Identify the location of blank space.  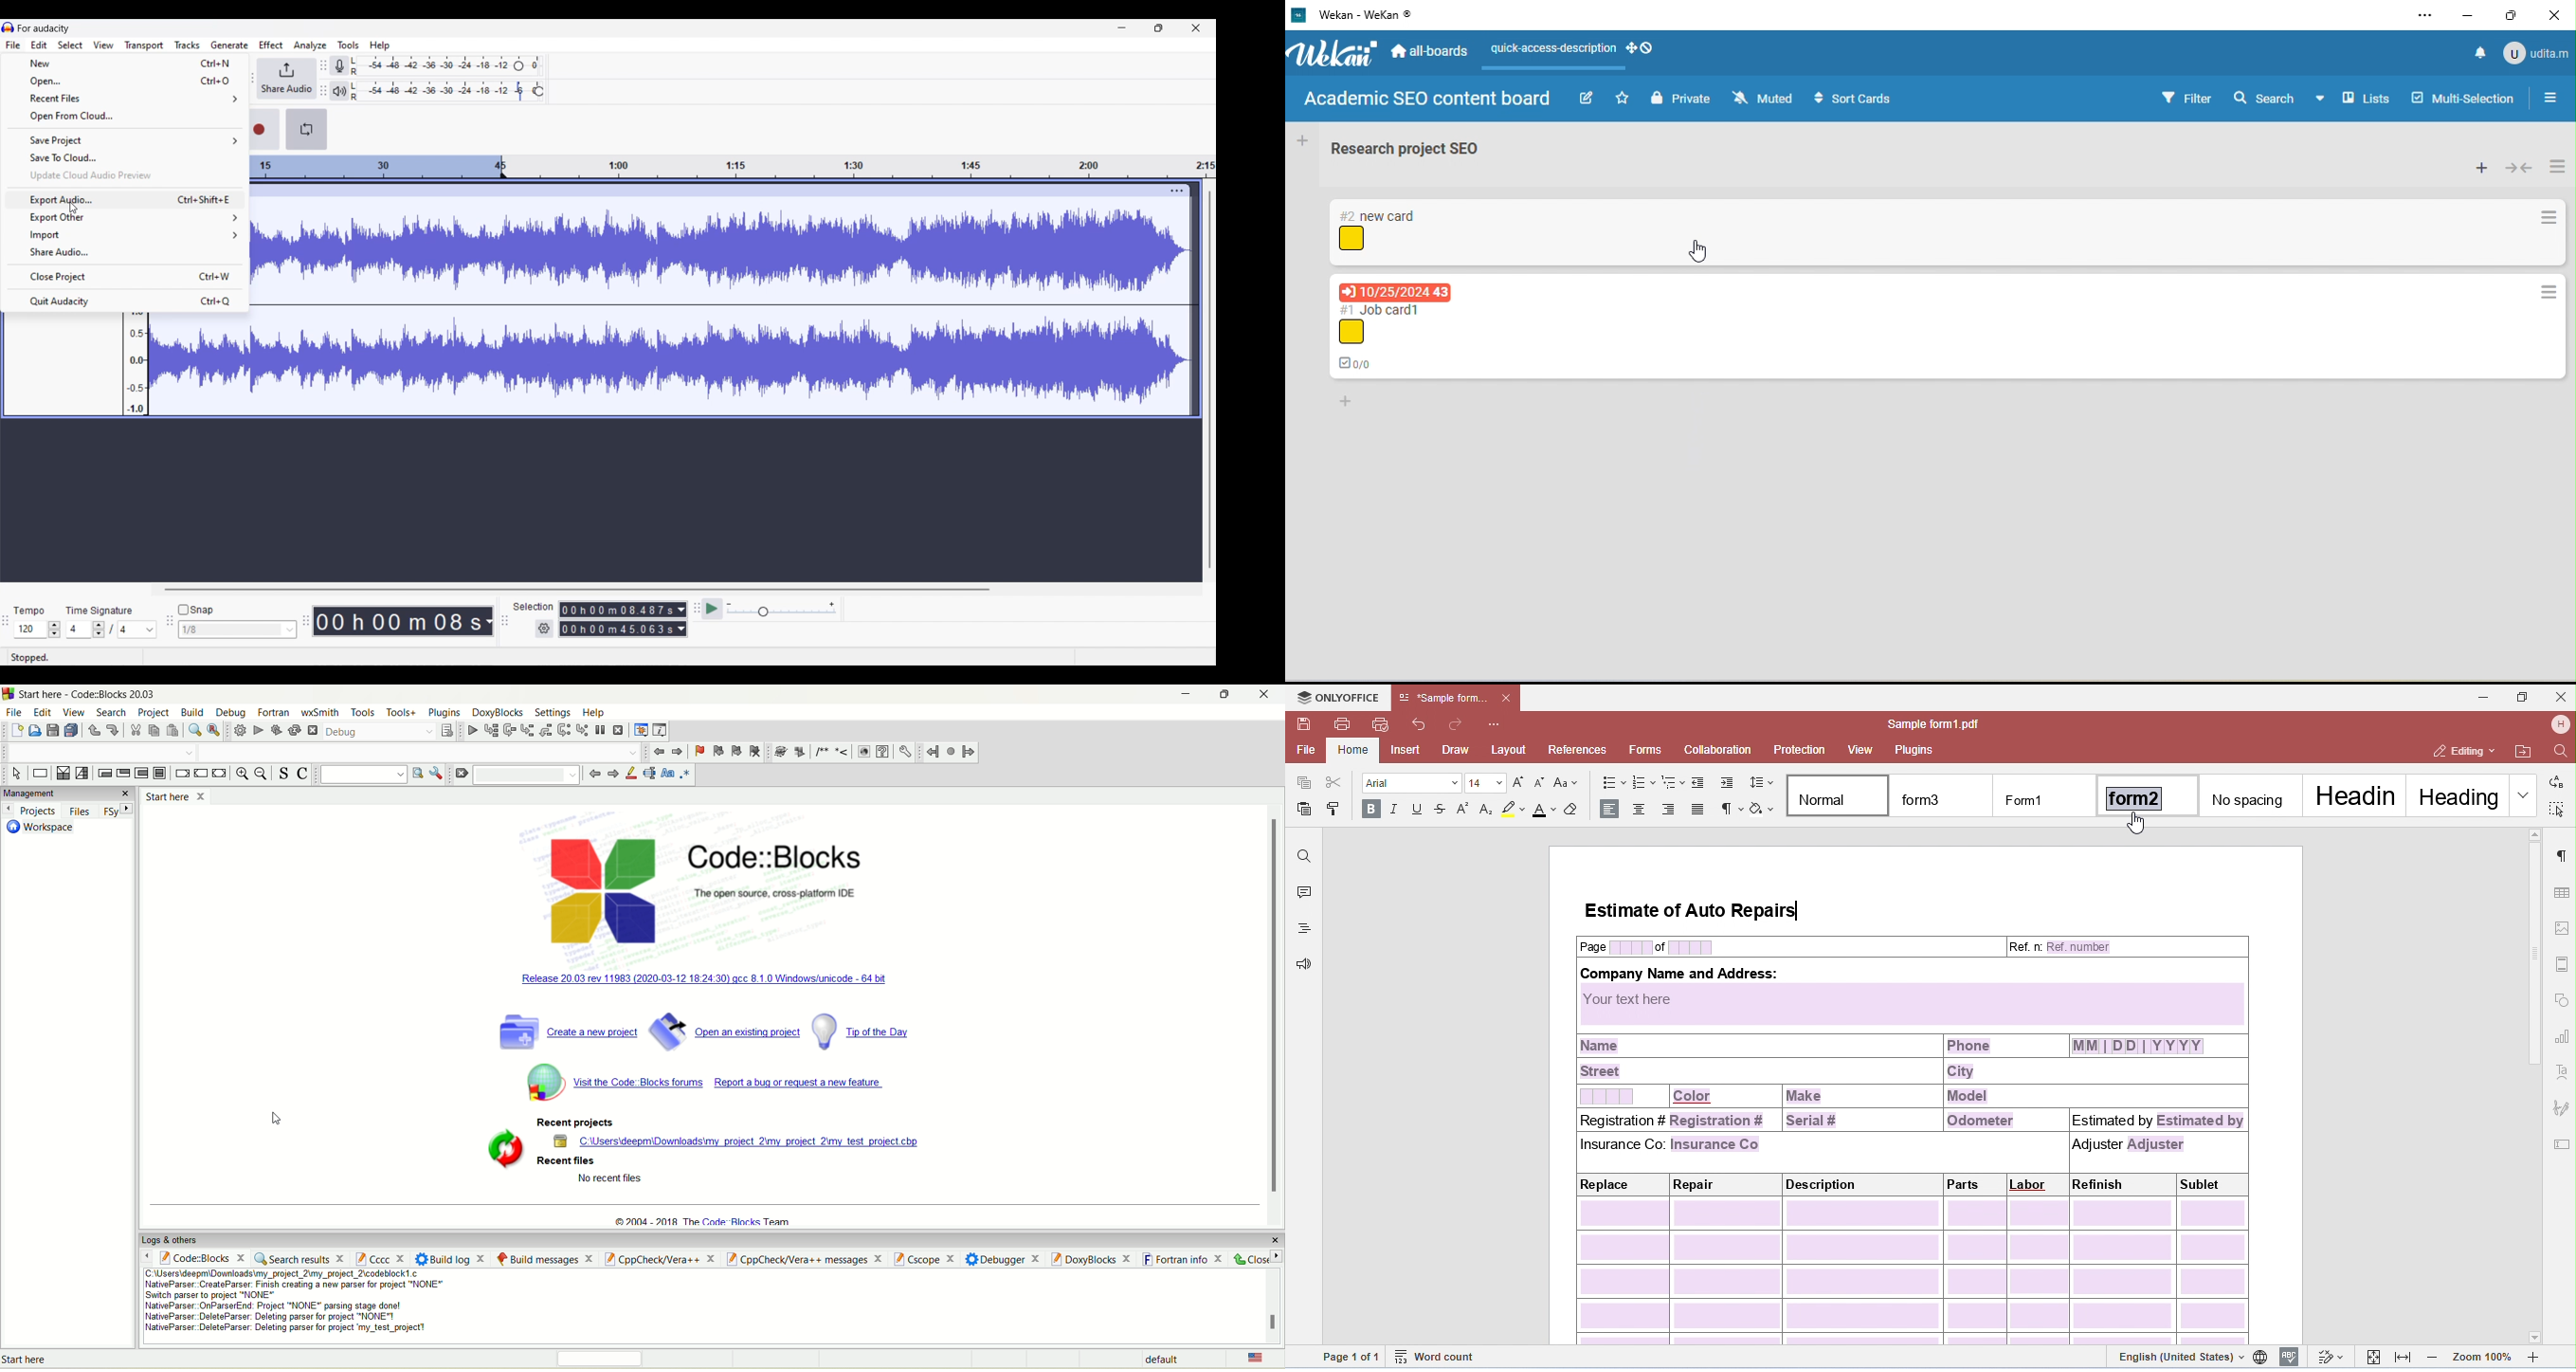
(423, 751).